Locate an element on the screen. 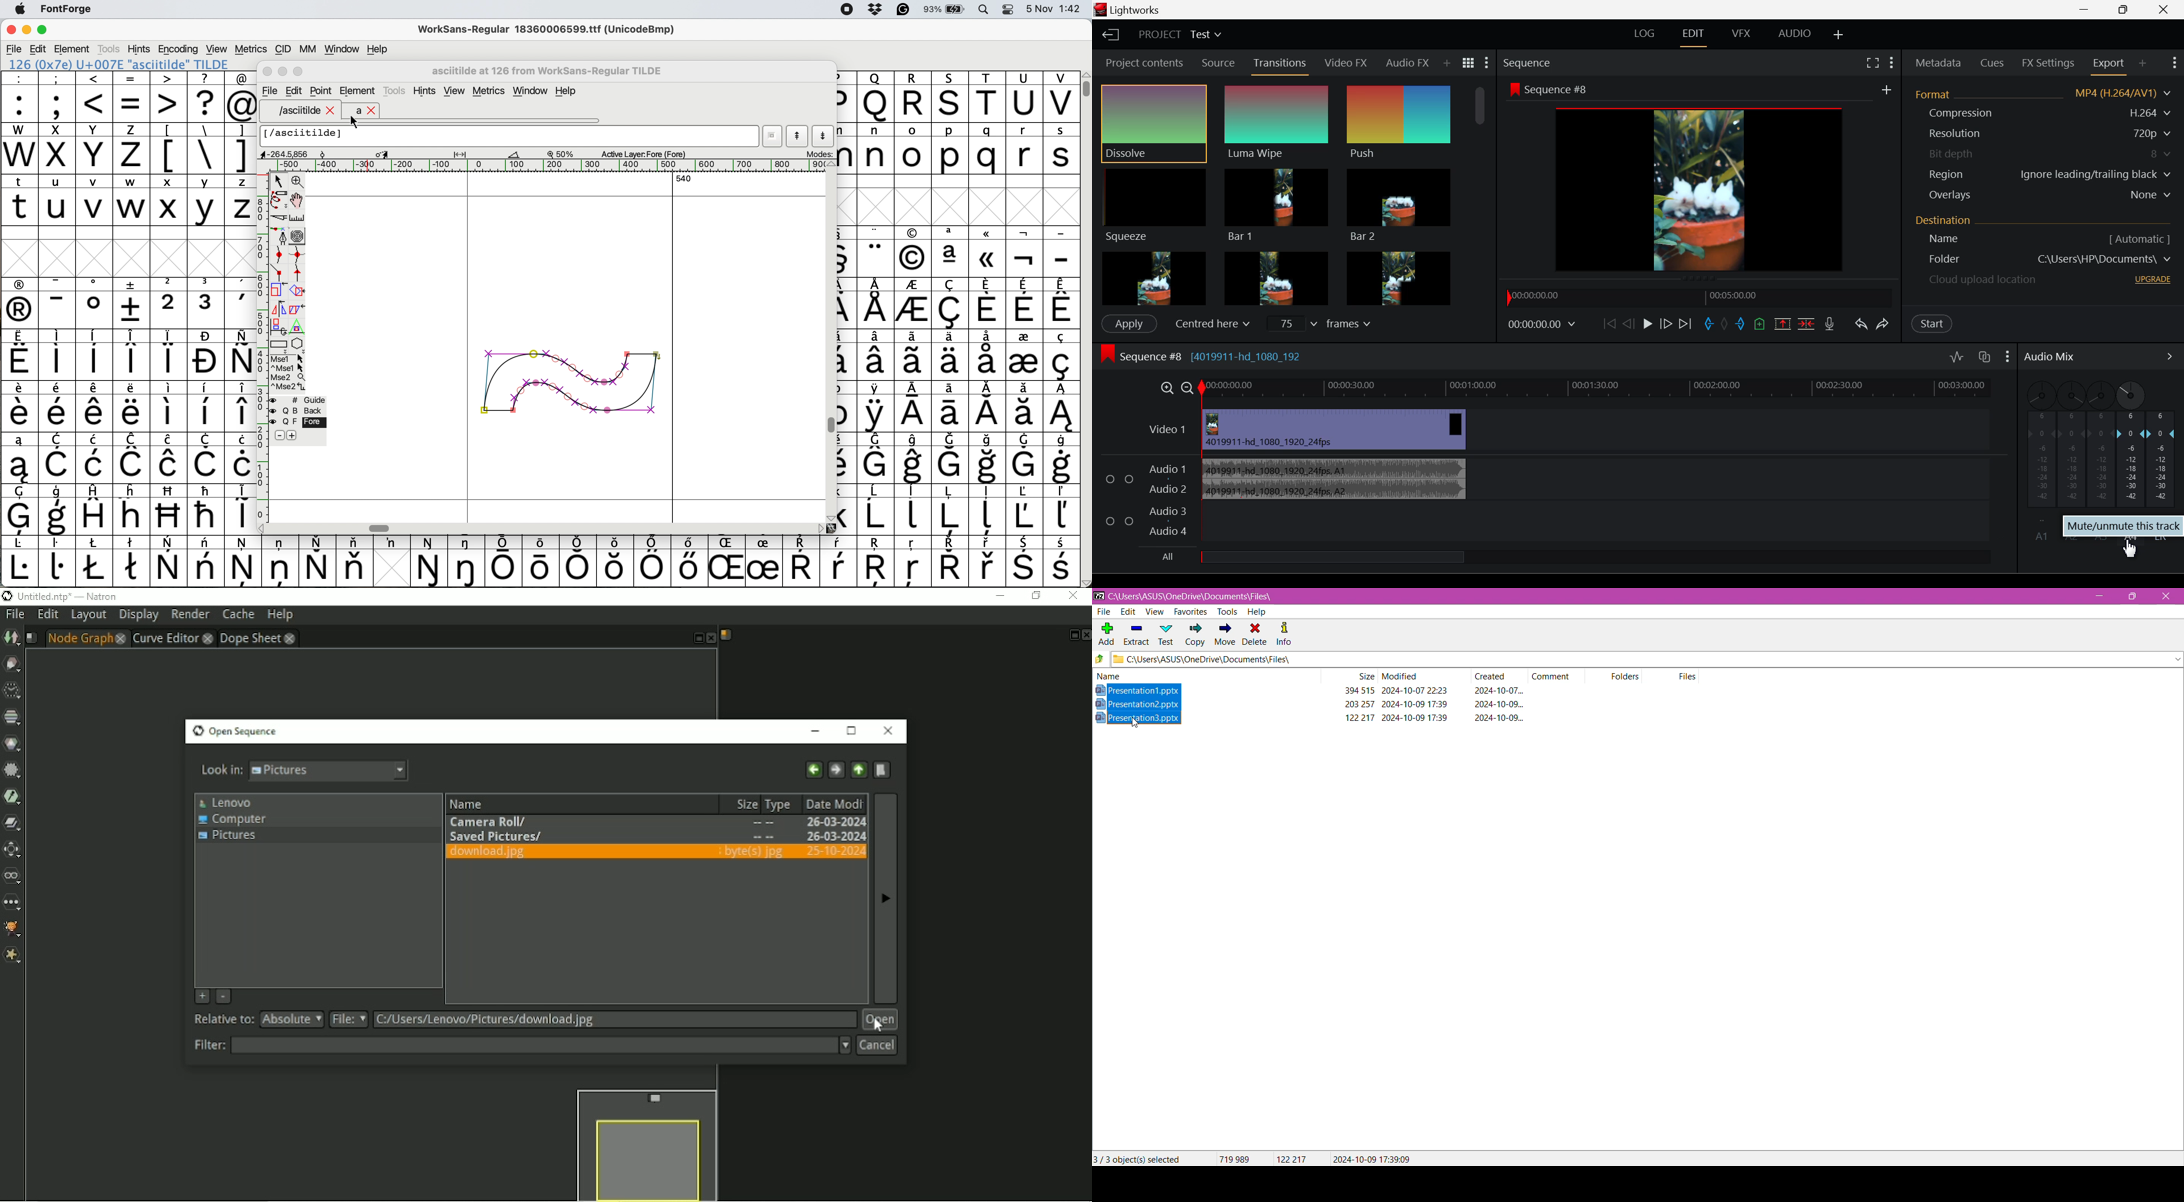 This screenshot has width=2184, height=1204. Presentation3.pptx 122217 2024-10-09 17:39 2024-10-09... is located at coordinates (1320, 718).